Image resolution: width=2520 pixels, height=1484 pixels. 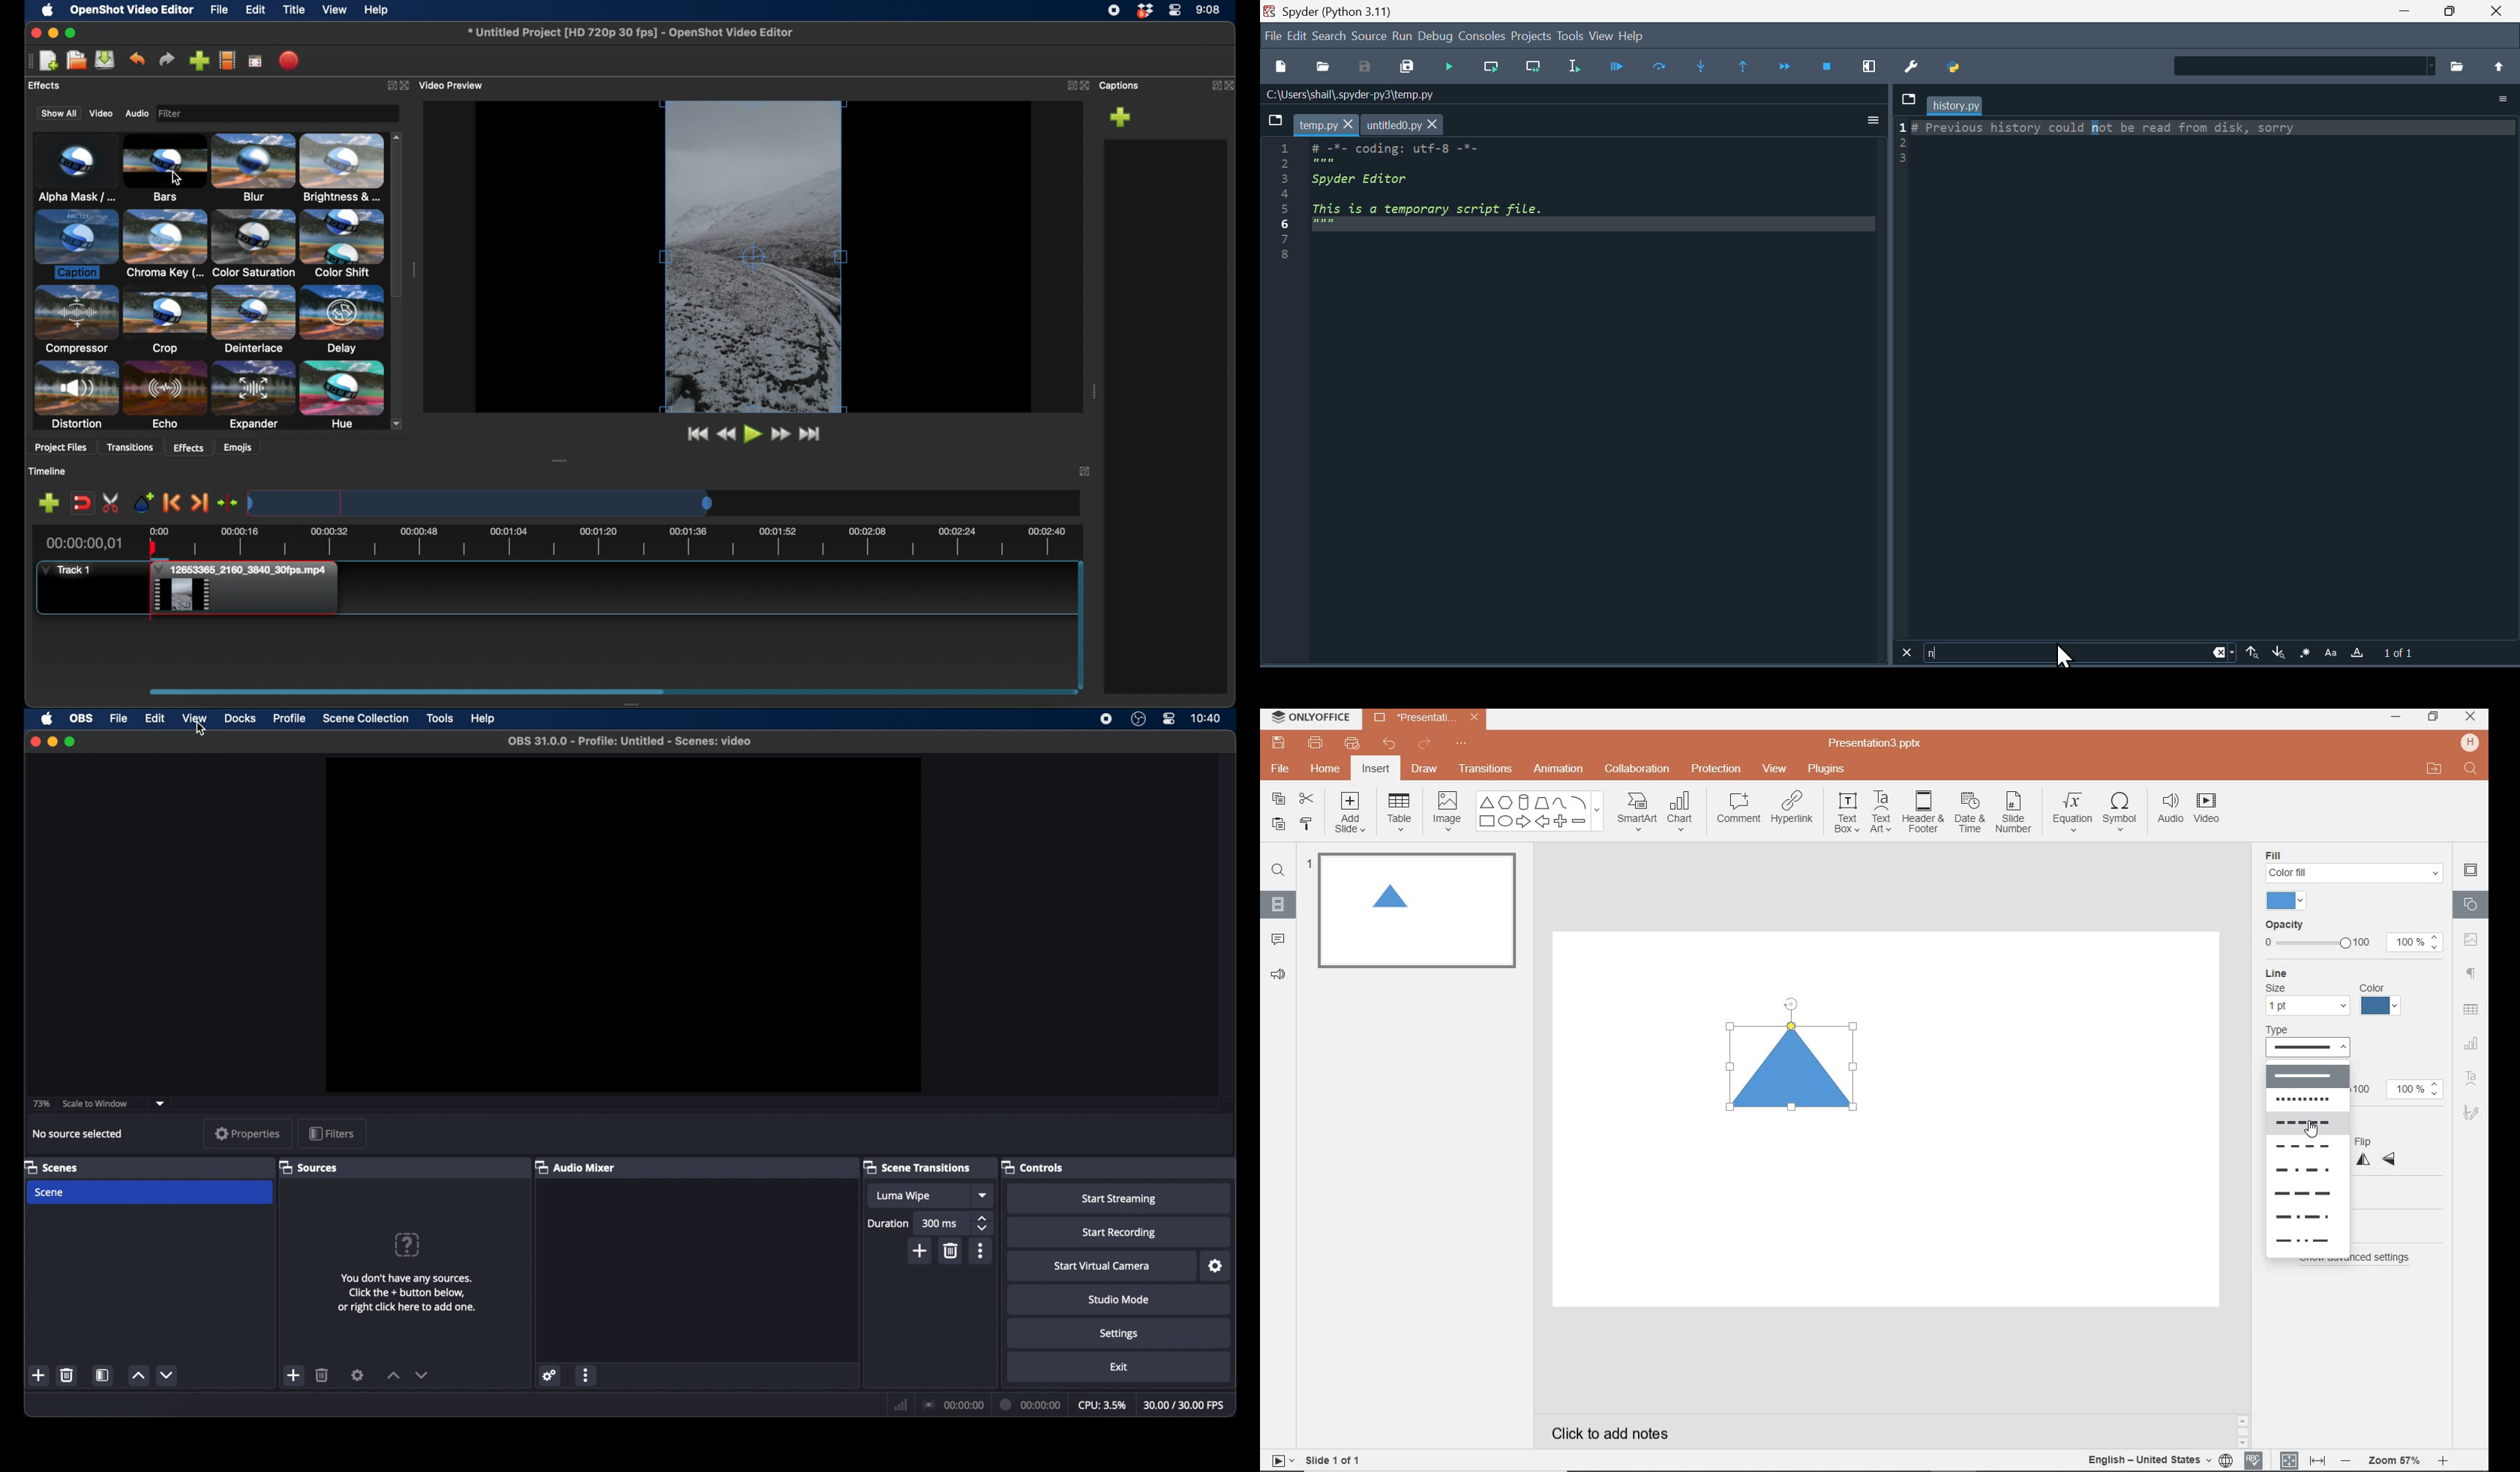 What do you see at coordinates (118, 718) in the screenshot?
I see `file` at bounding box center [118, 718].